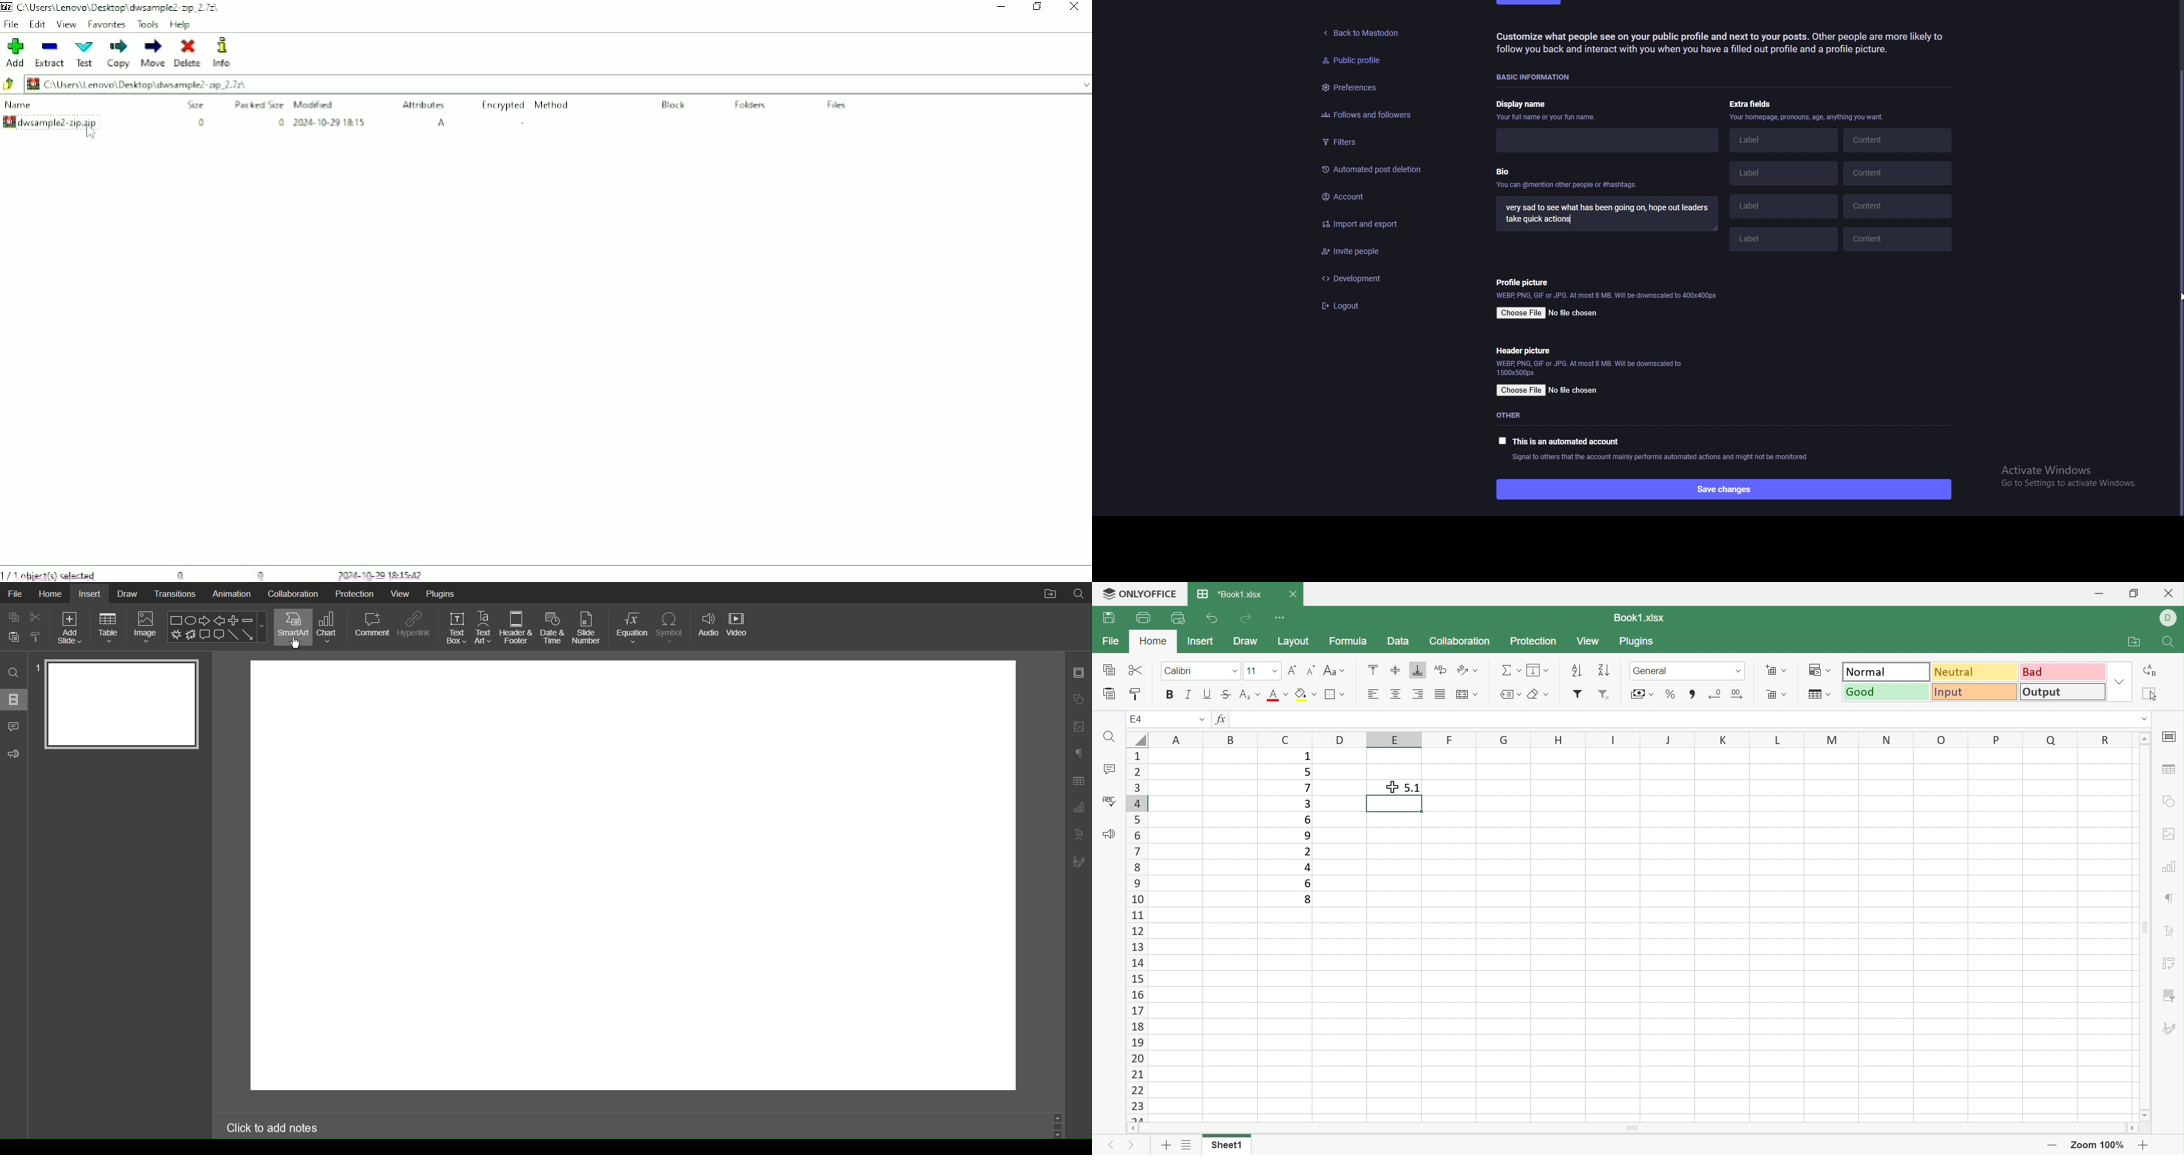 The height and width of the screenshot is (1176, 2184). What do you see at coordinates (1401, 641) in the screenshot?
I see `Data` at bounding box center [1401, 641].